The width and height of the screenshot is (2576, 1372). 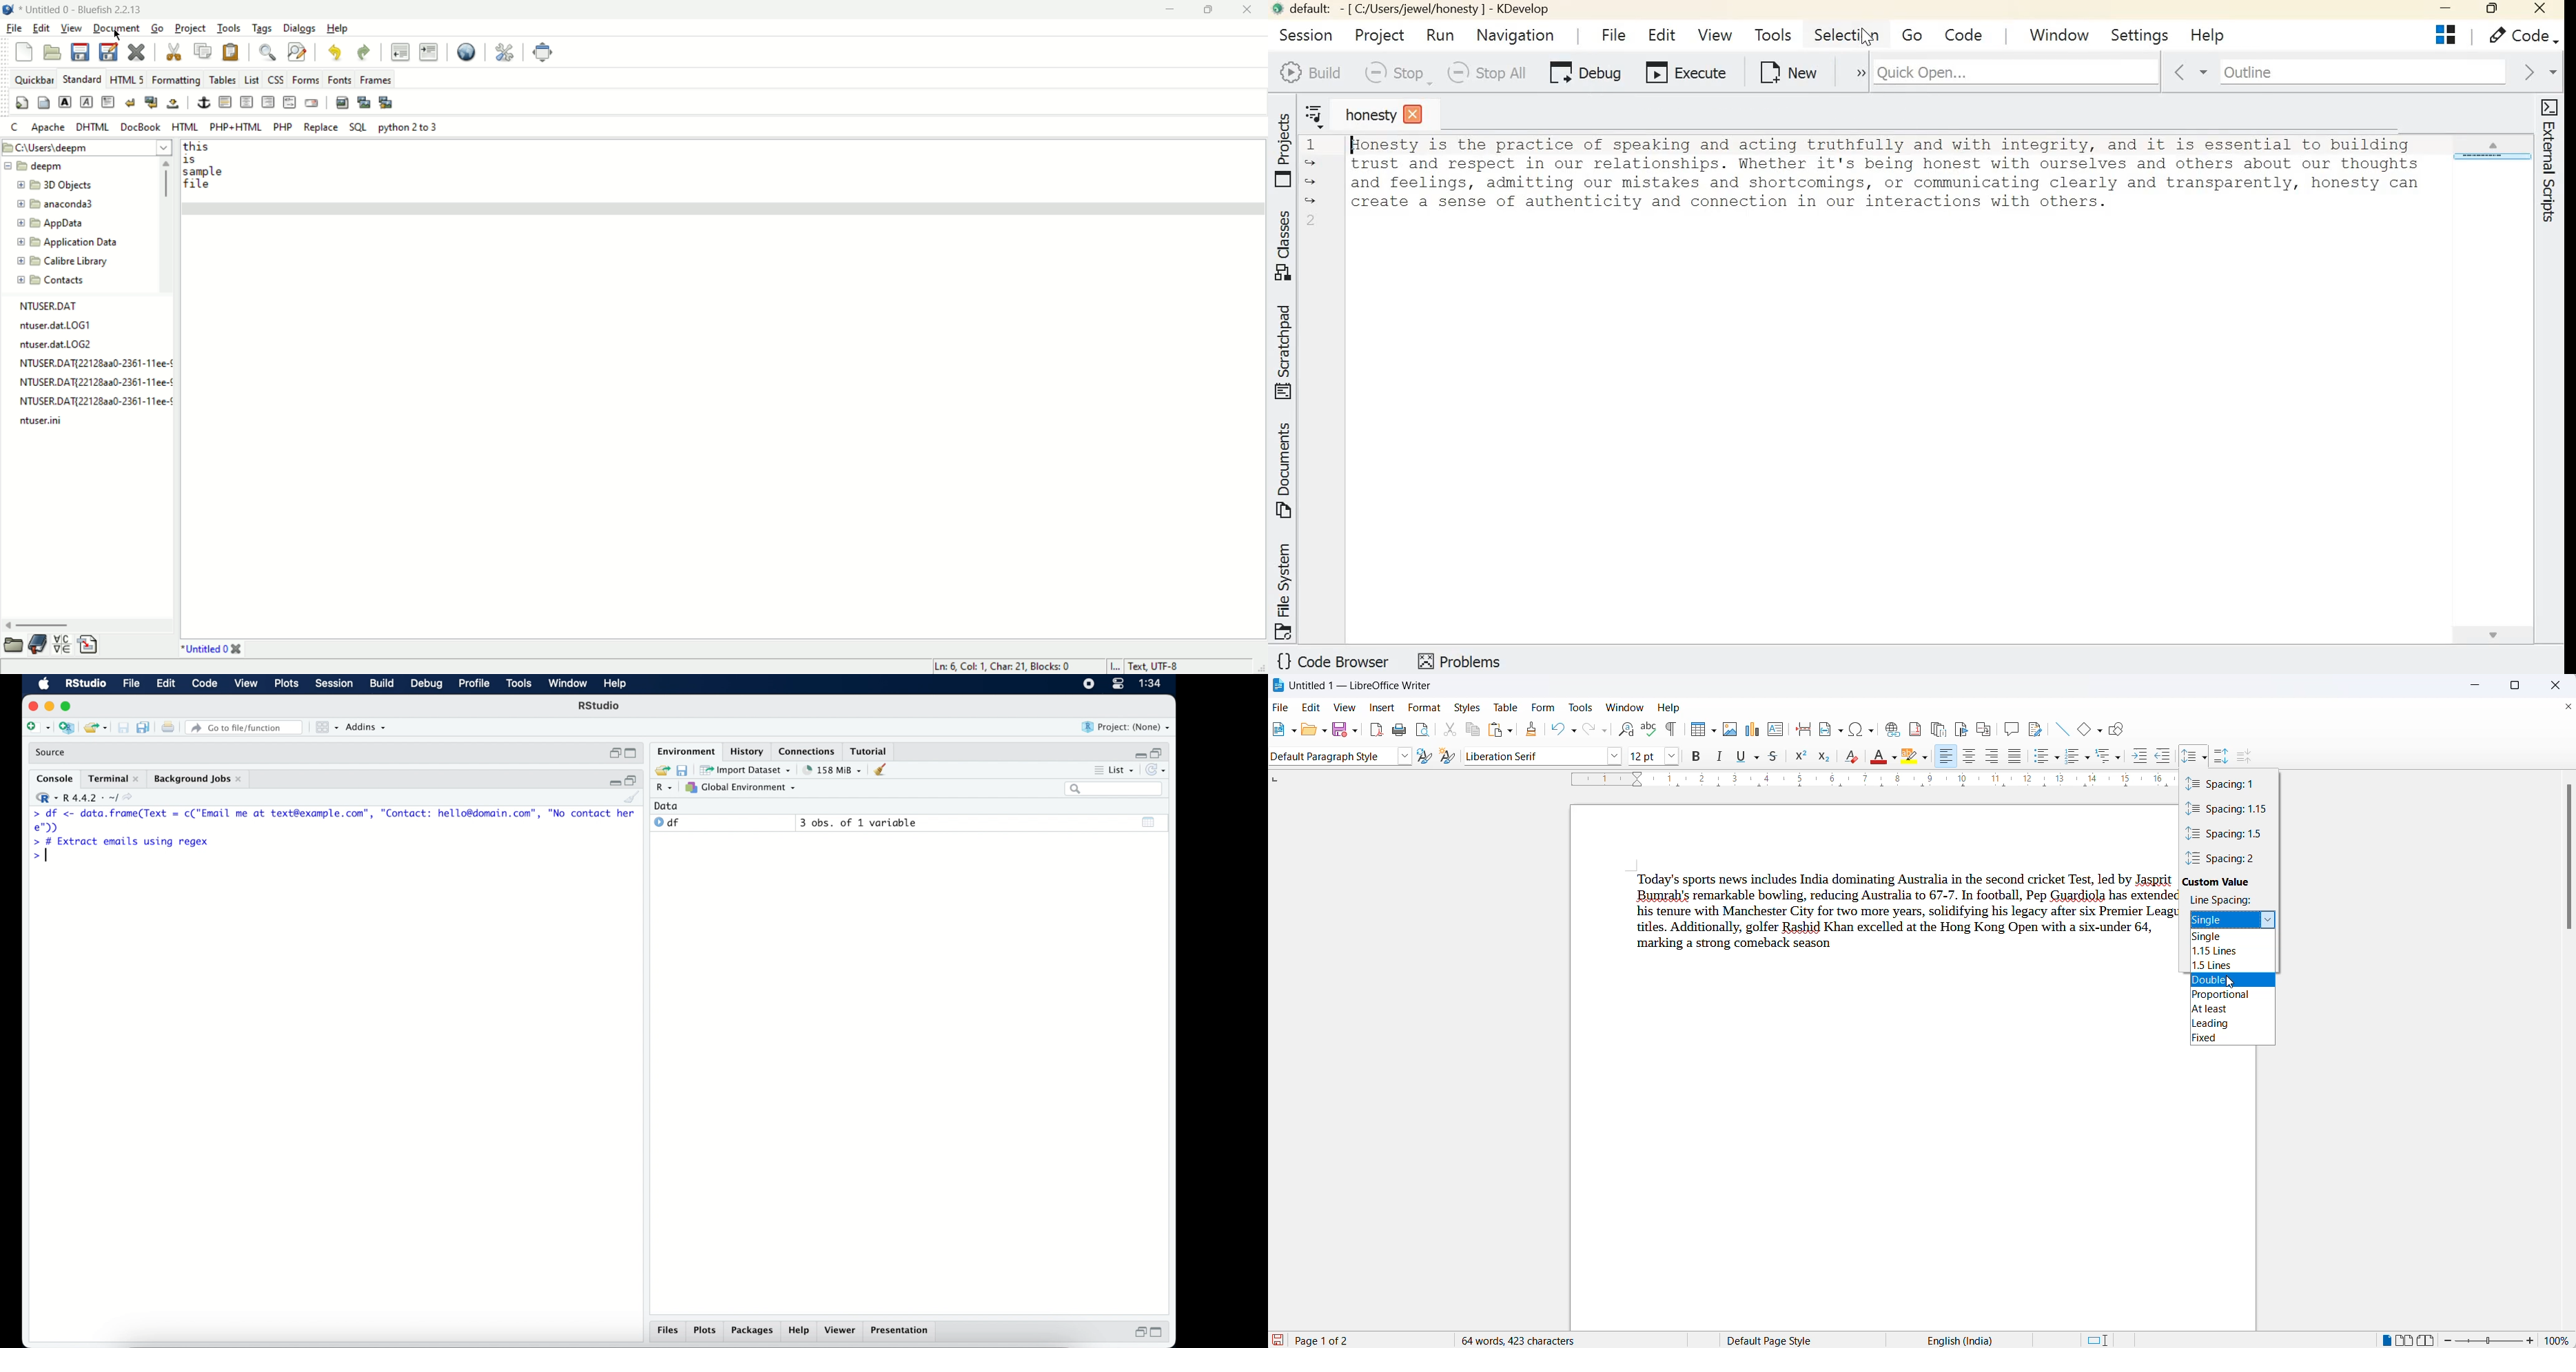 I want to click on clone formatting, so click(x=1534, y=731).